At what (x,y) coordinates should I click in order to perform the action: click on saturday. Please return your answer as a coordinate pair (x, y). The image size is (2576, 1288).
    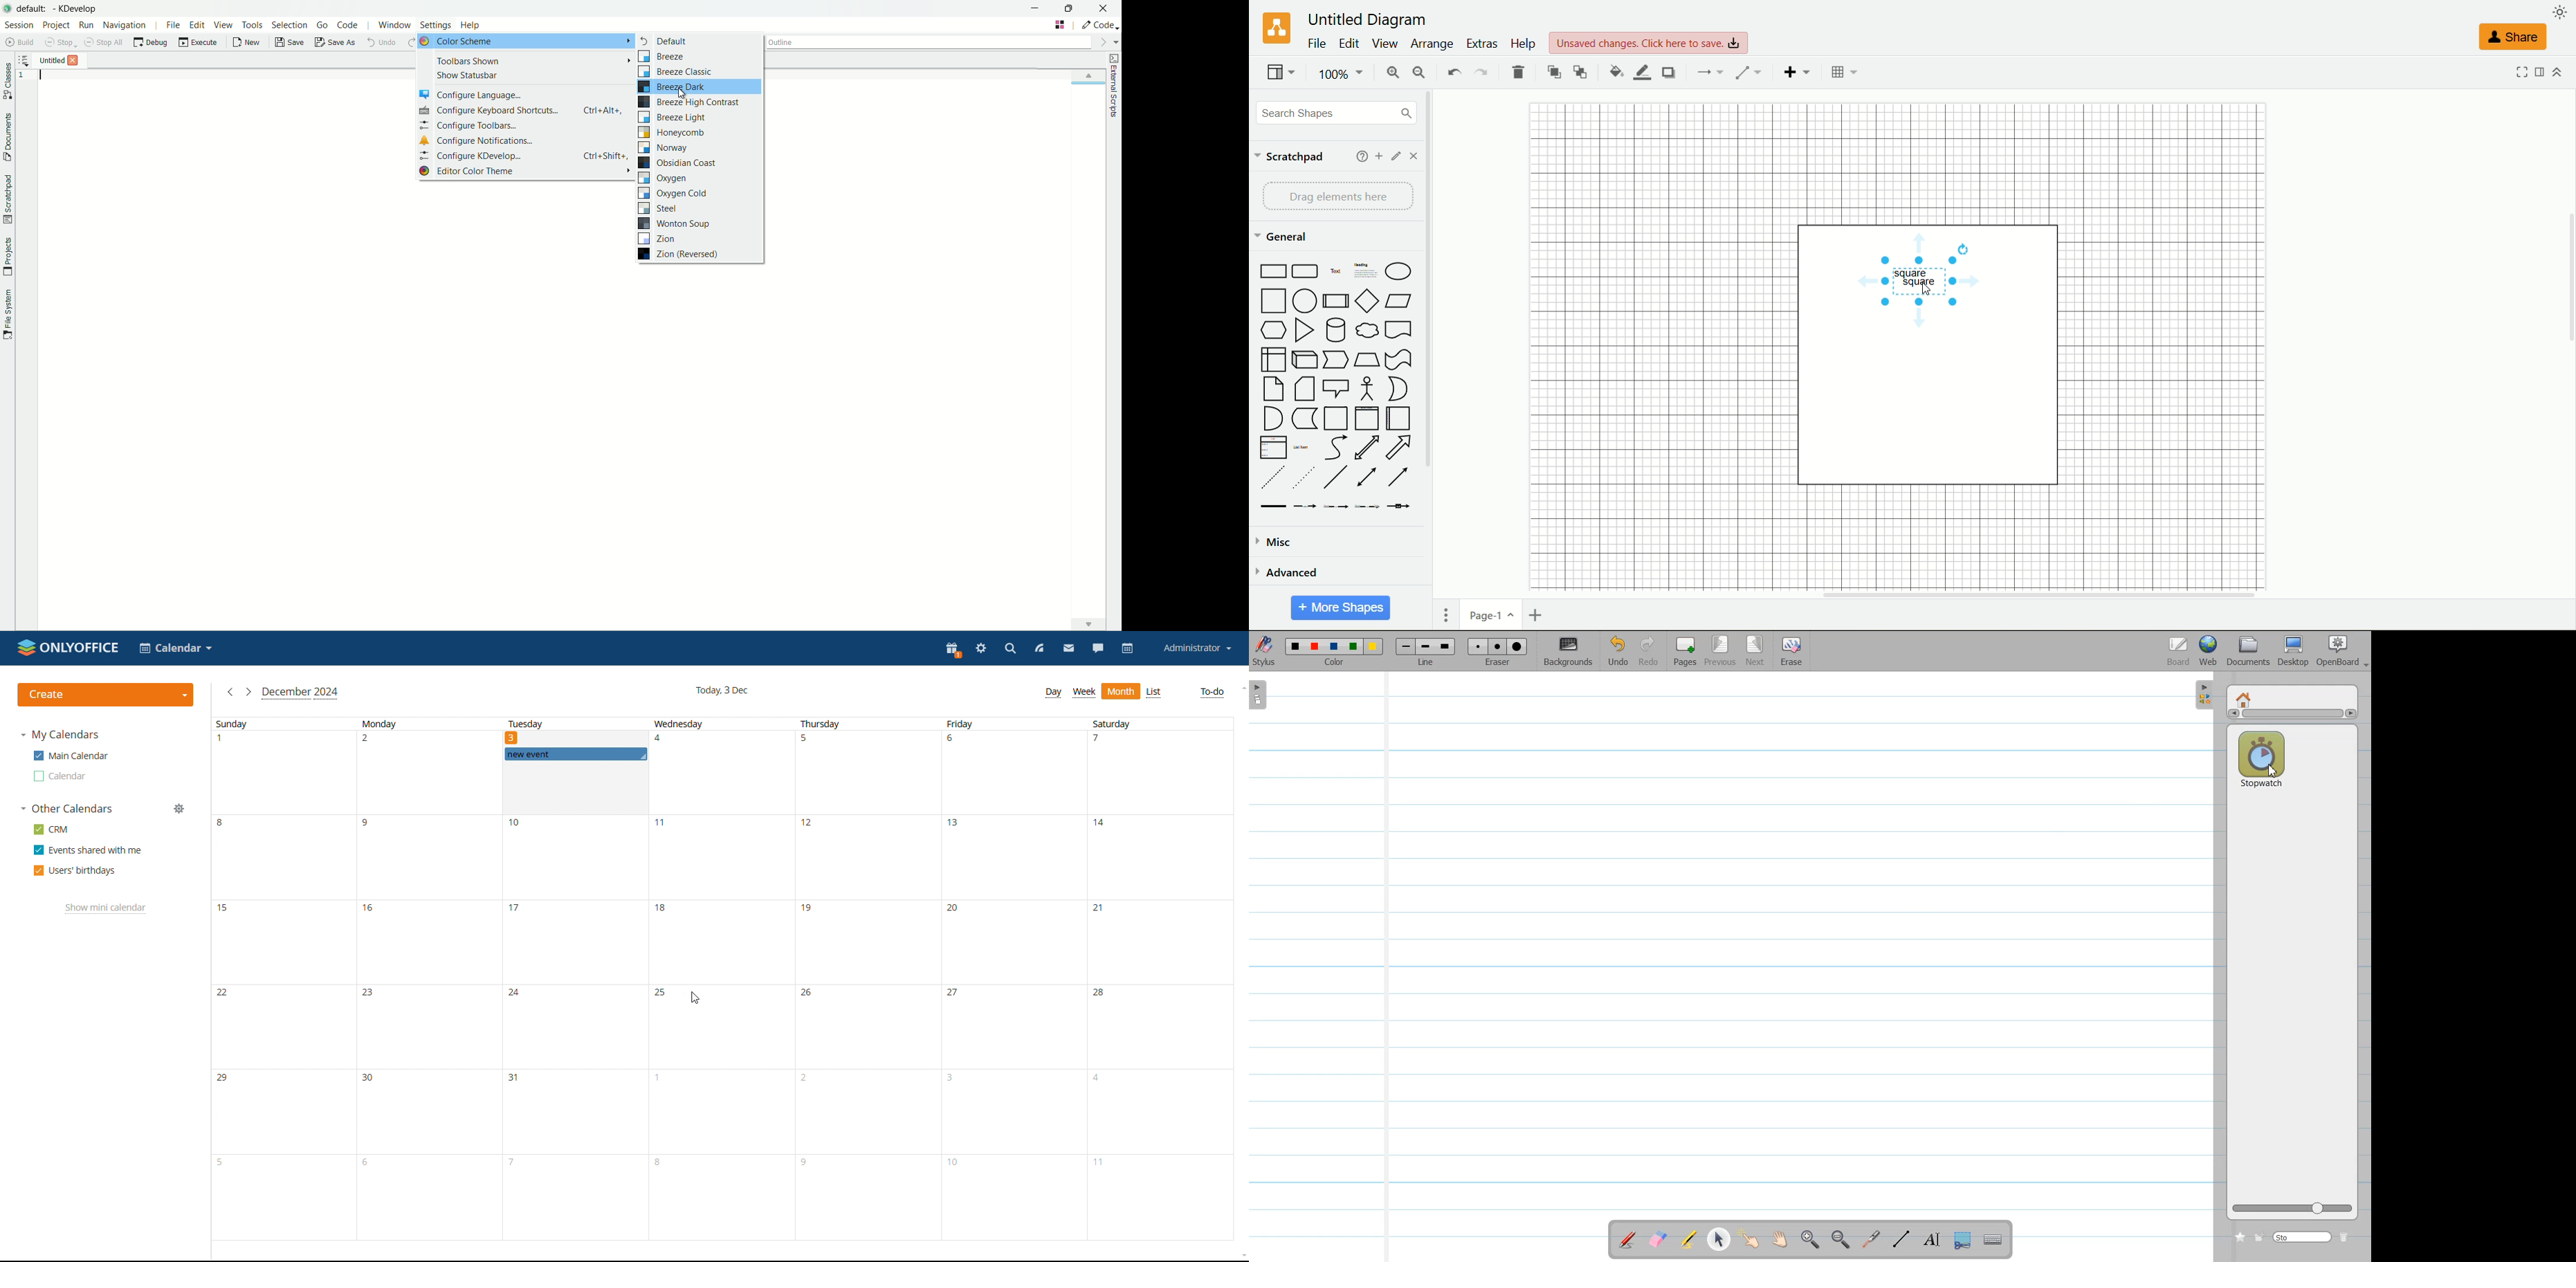
    Looking at the image, I should click on (1159, 978).